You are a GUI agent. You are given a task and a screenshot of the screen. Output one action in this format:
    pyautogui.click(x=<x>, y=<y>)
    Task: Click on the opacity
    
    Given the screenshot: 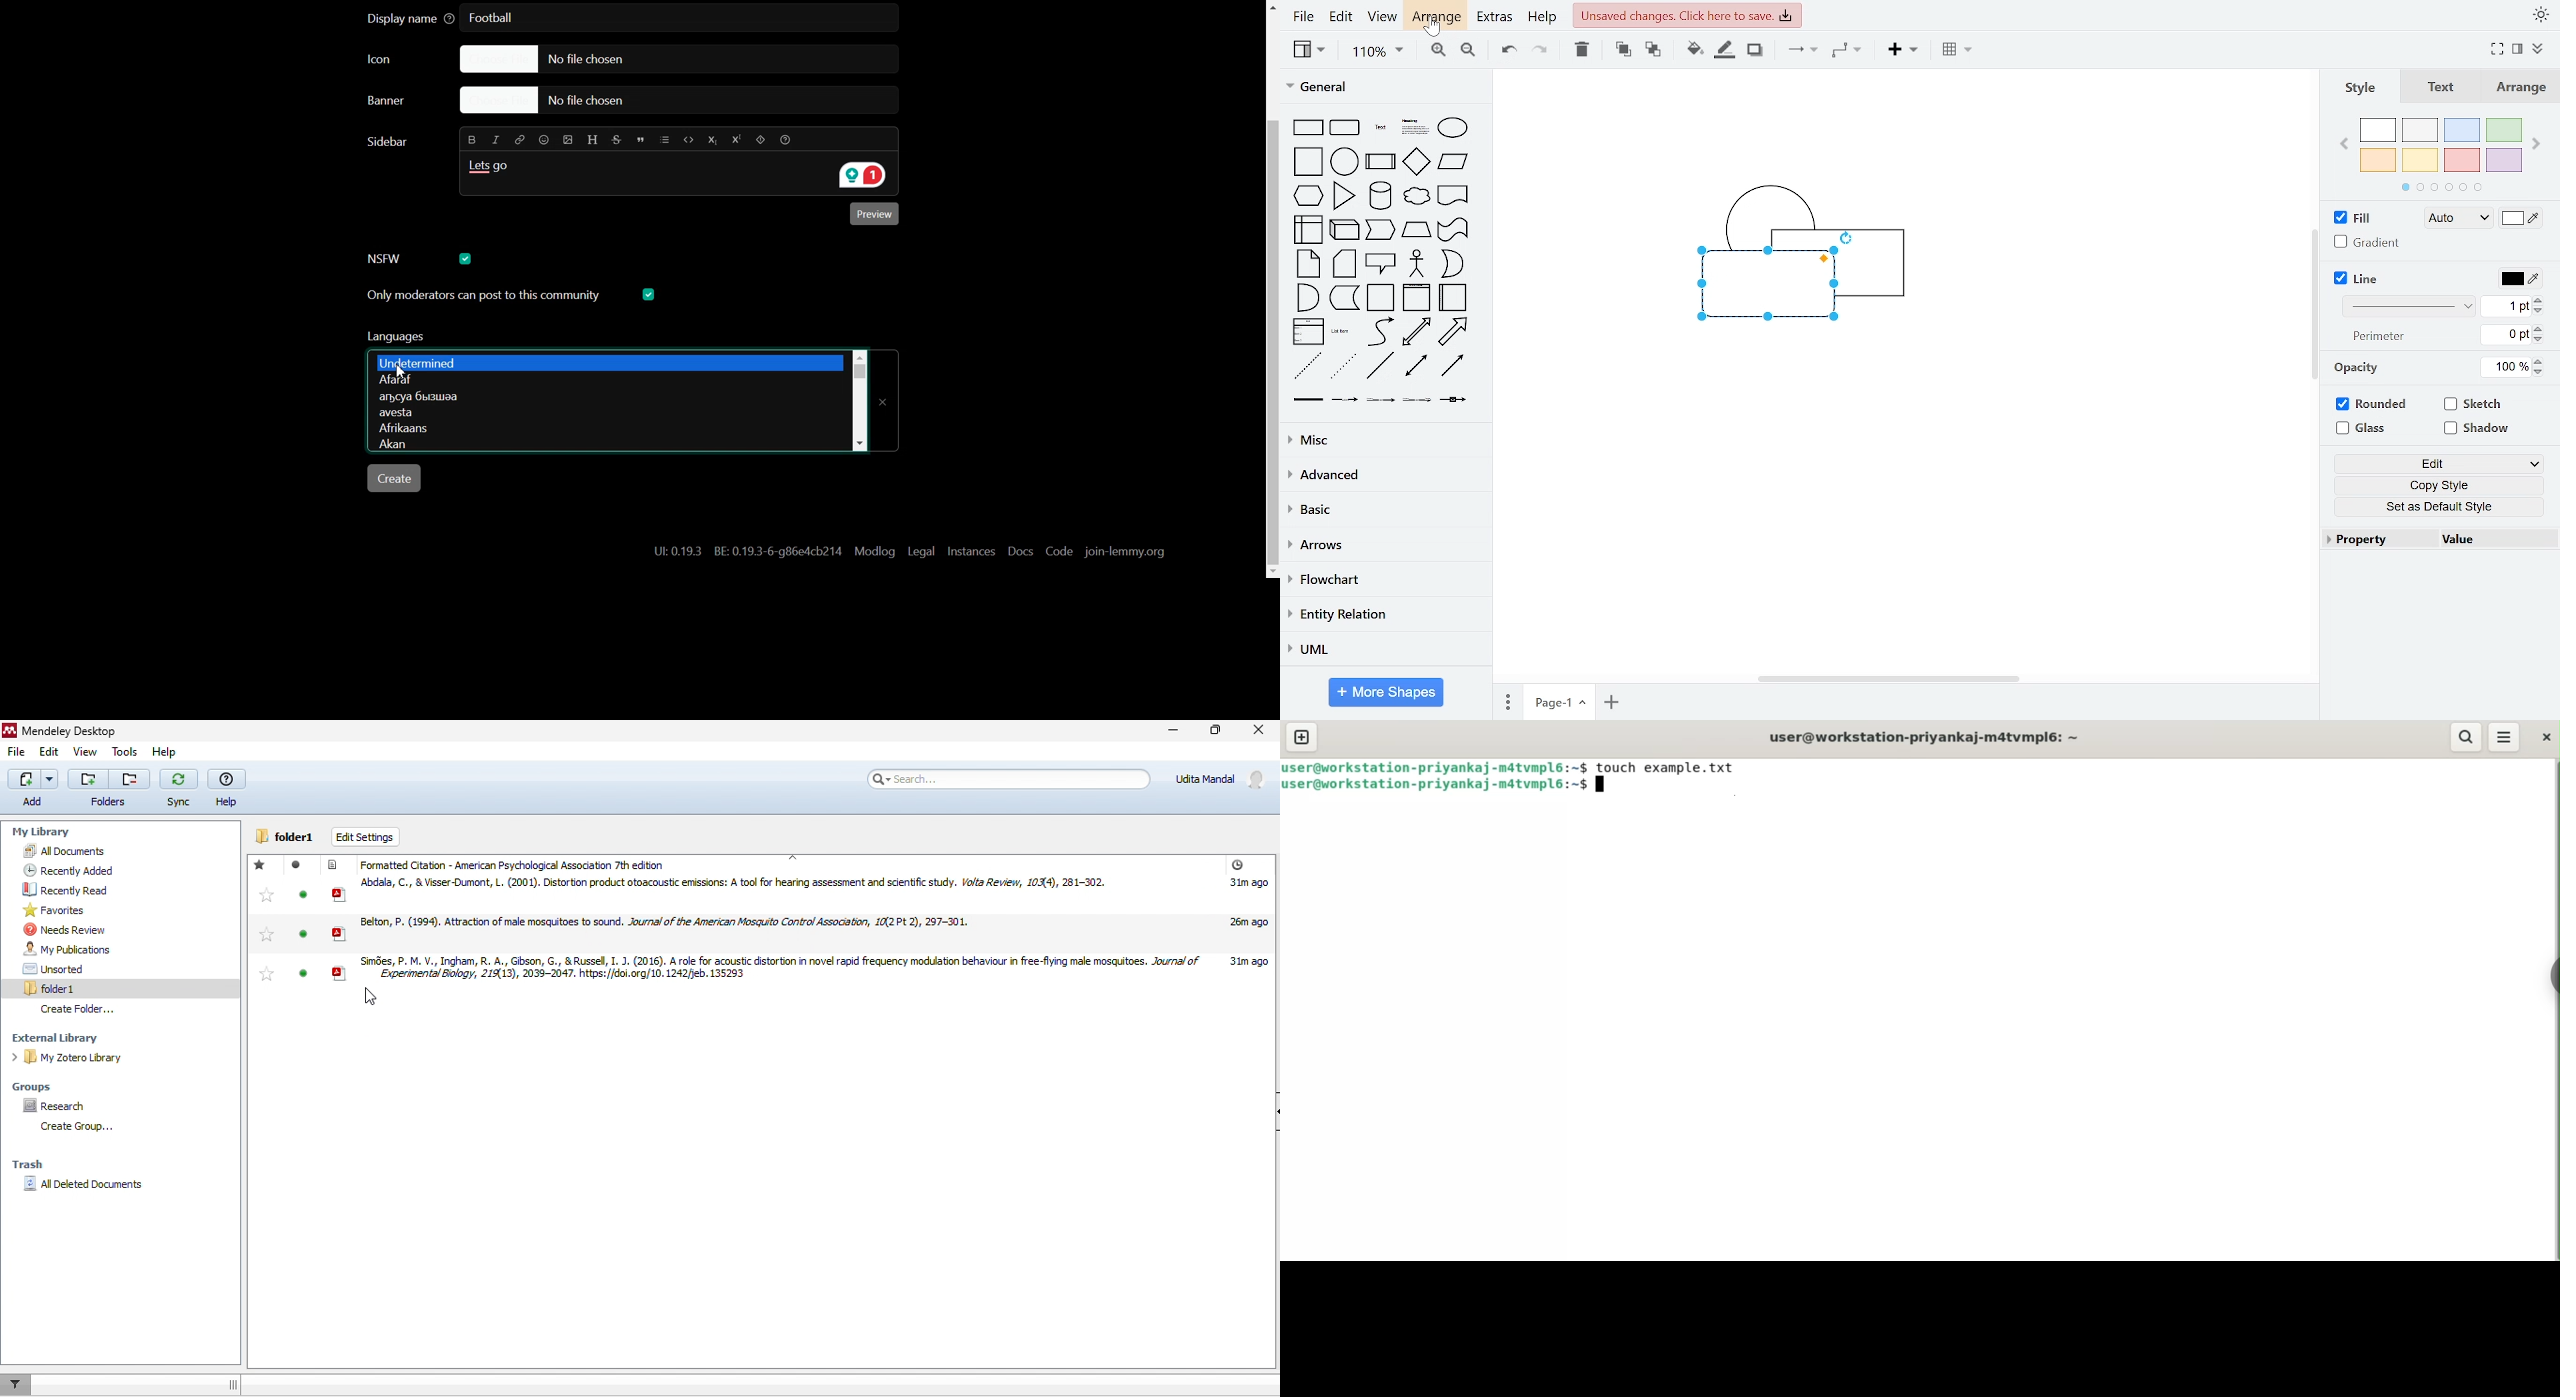 What is the action you would take?
    pyautogui.click(x=2355, y=369)
    